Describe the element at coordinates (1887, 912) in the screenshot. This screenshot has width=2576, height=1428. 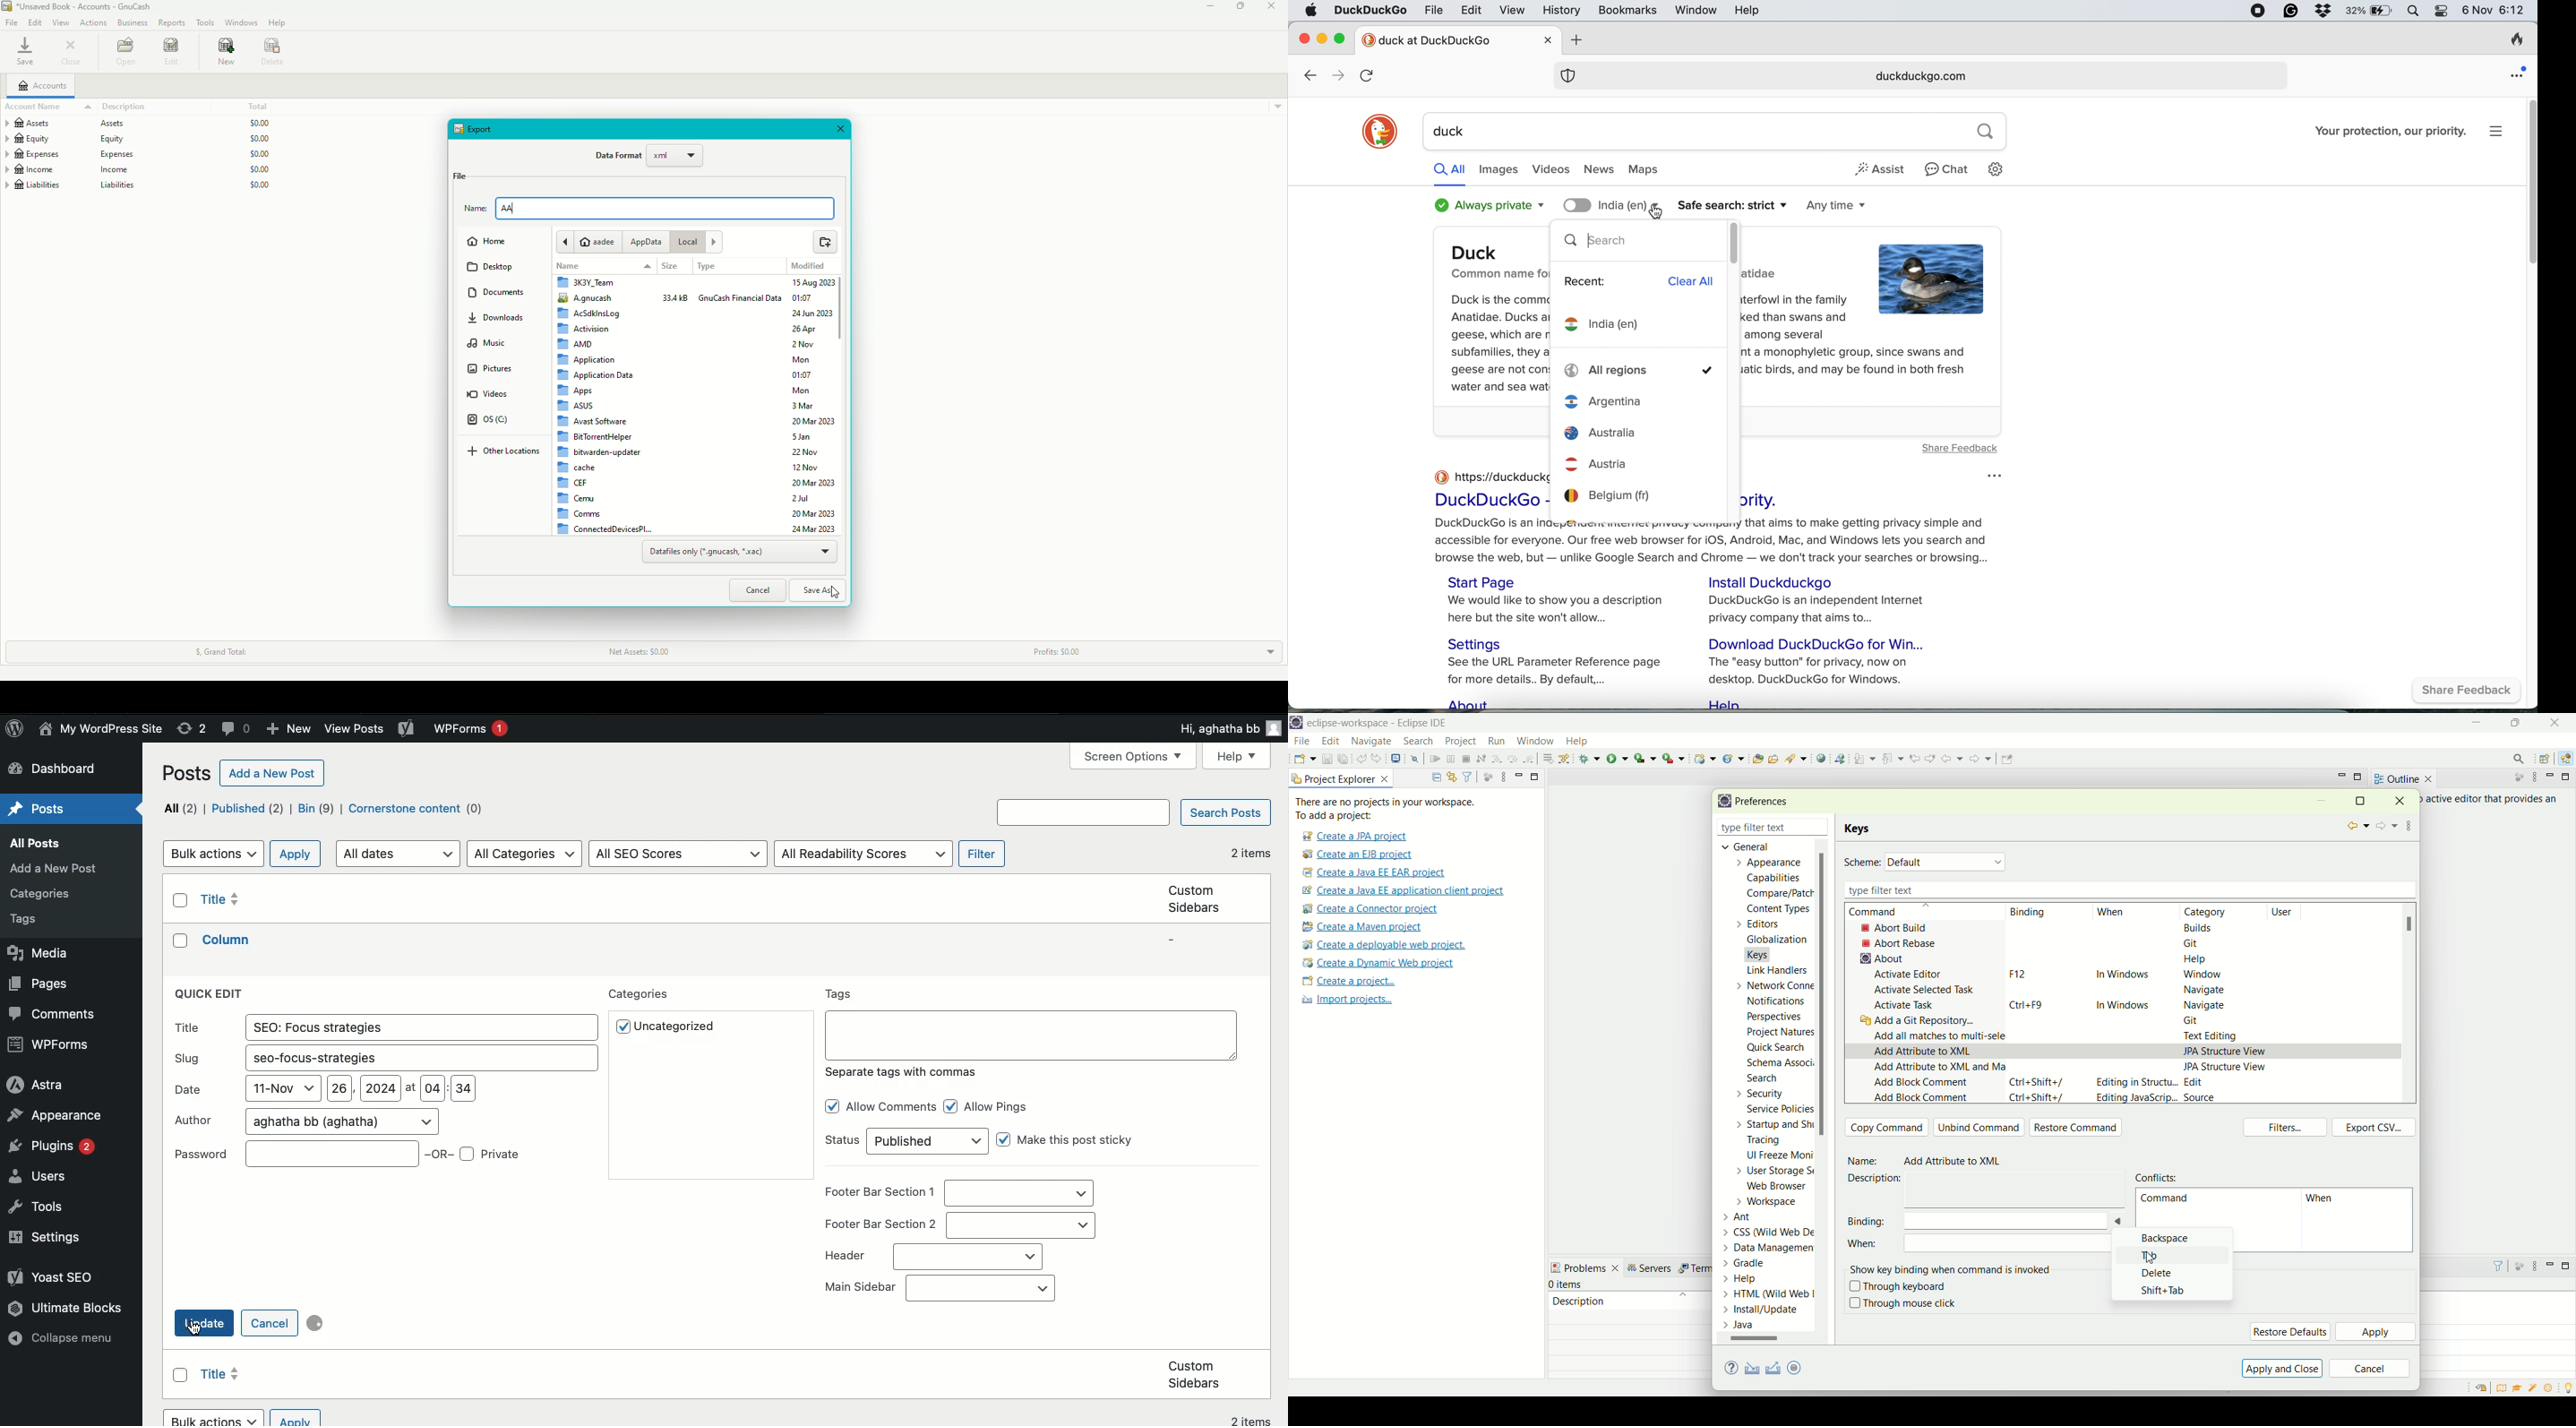
I see `command` at that location.